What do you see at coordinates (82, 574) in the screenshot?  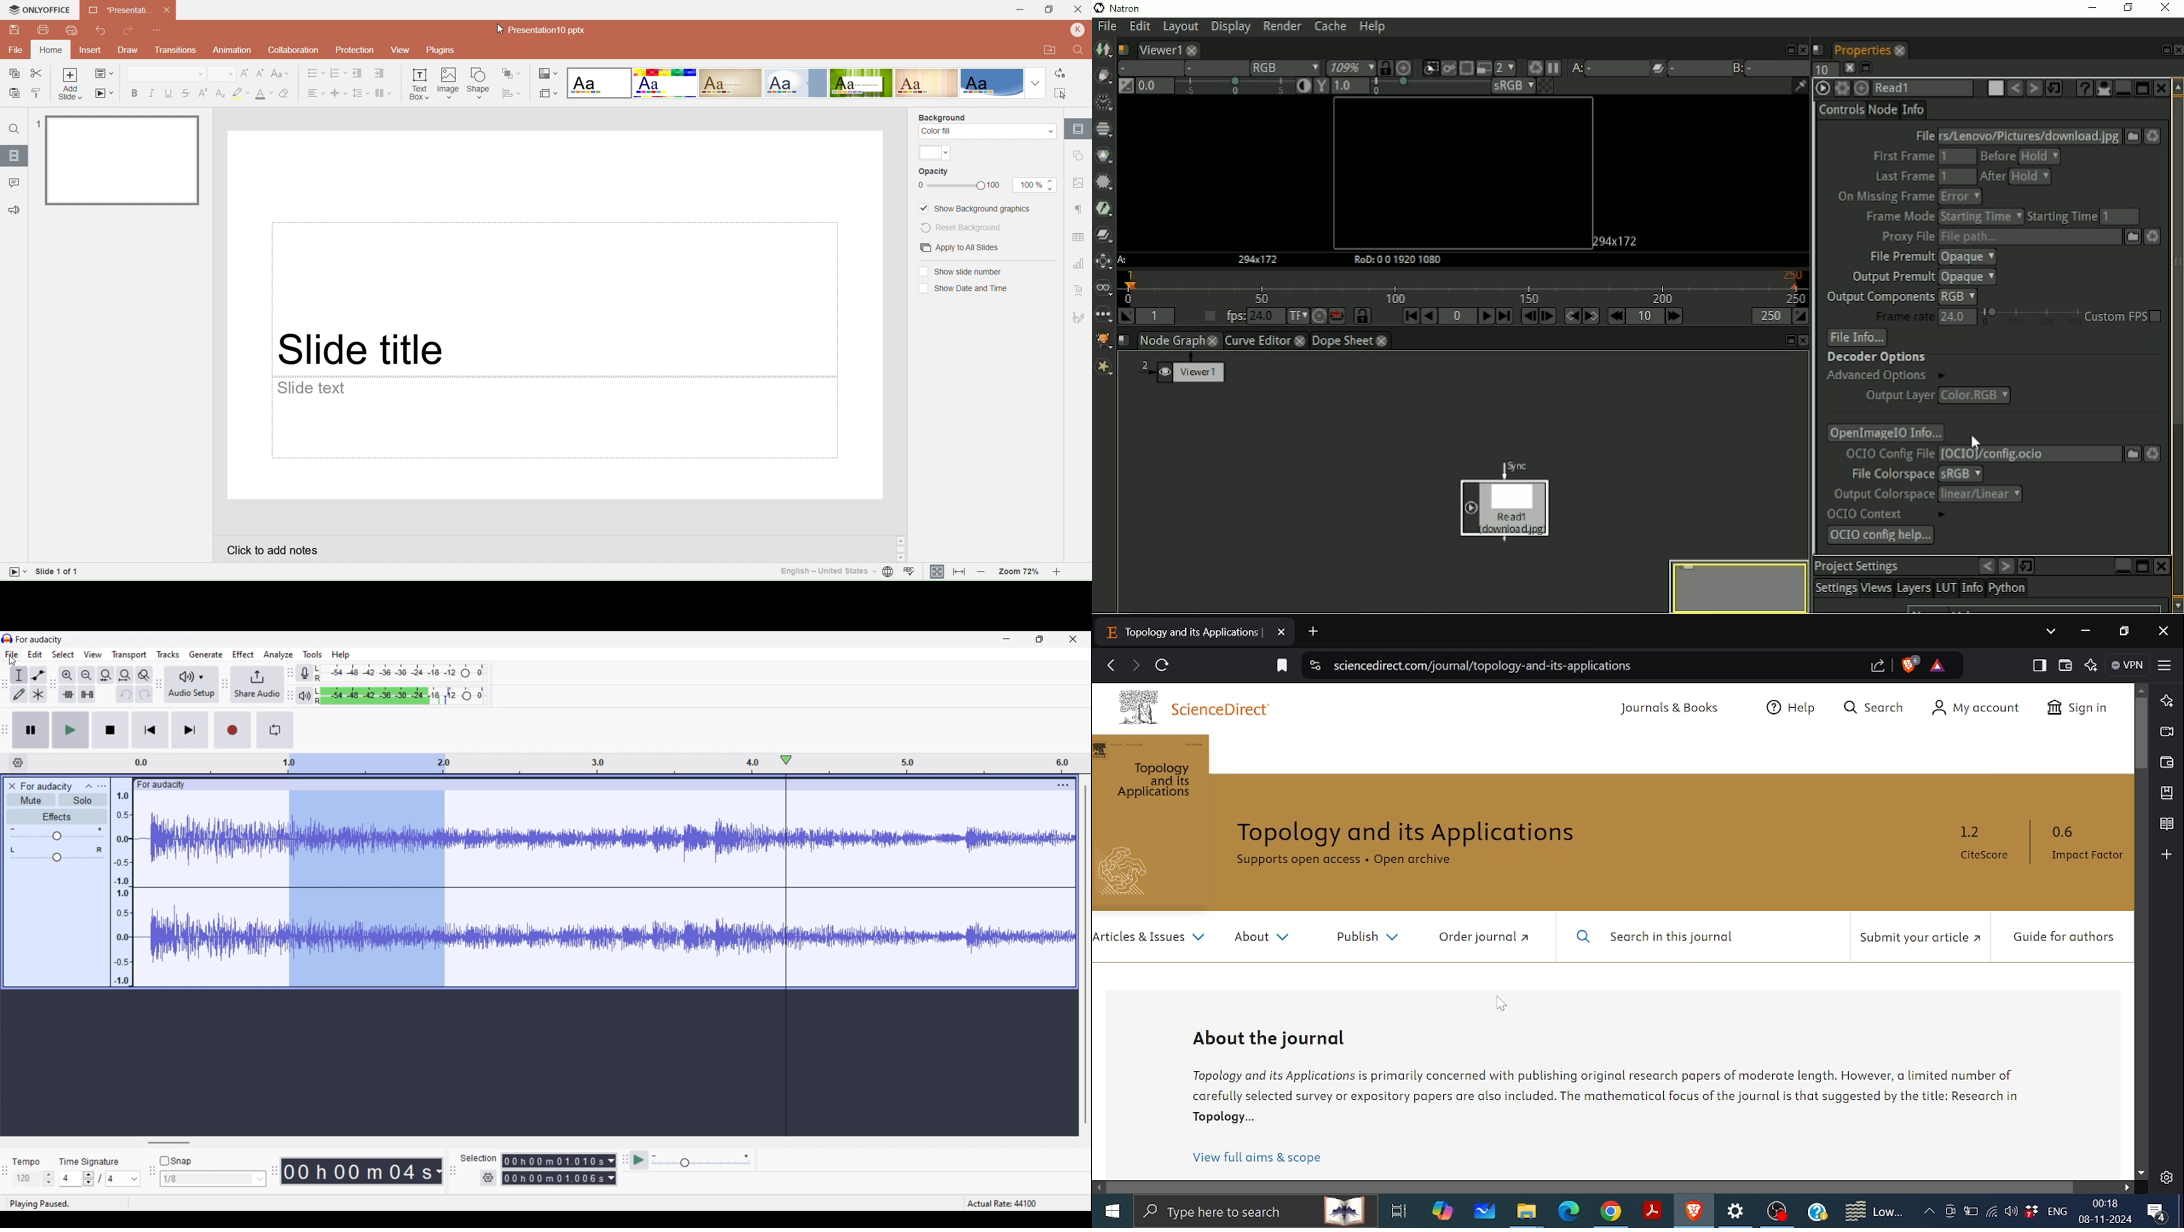 I see `Slide 1 0f 1` at bounding box center [82, 574].